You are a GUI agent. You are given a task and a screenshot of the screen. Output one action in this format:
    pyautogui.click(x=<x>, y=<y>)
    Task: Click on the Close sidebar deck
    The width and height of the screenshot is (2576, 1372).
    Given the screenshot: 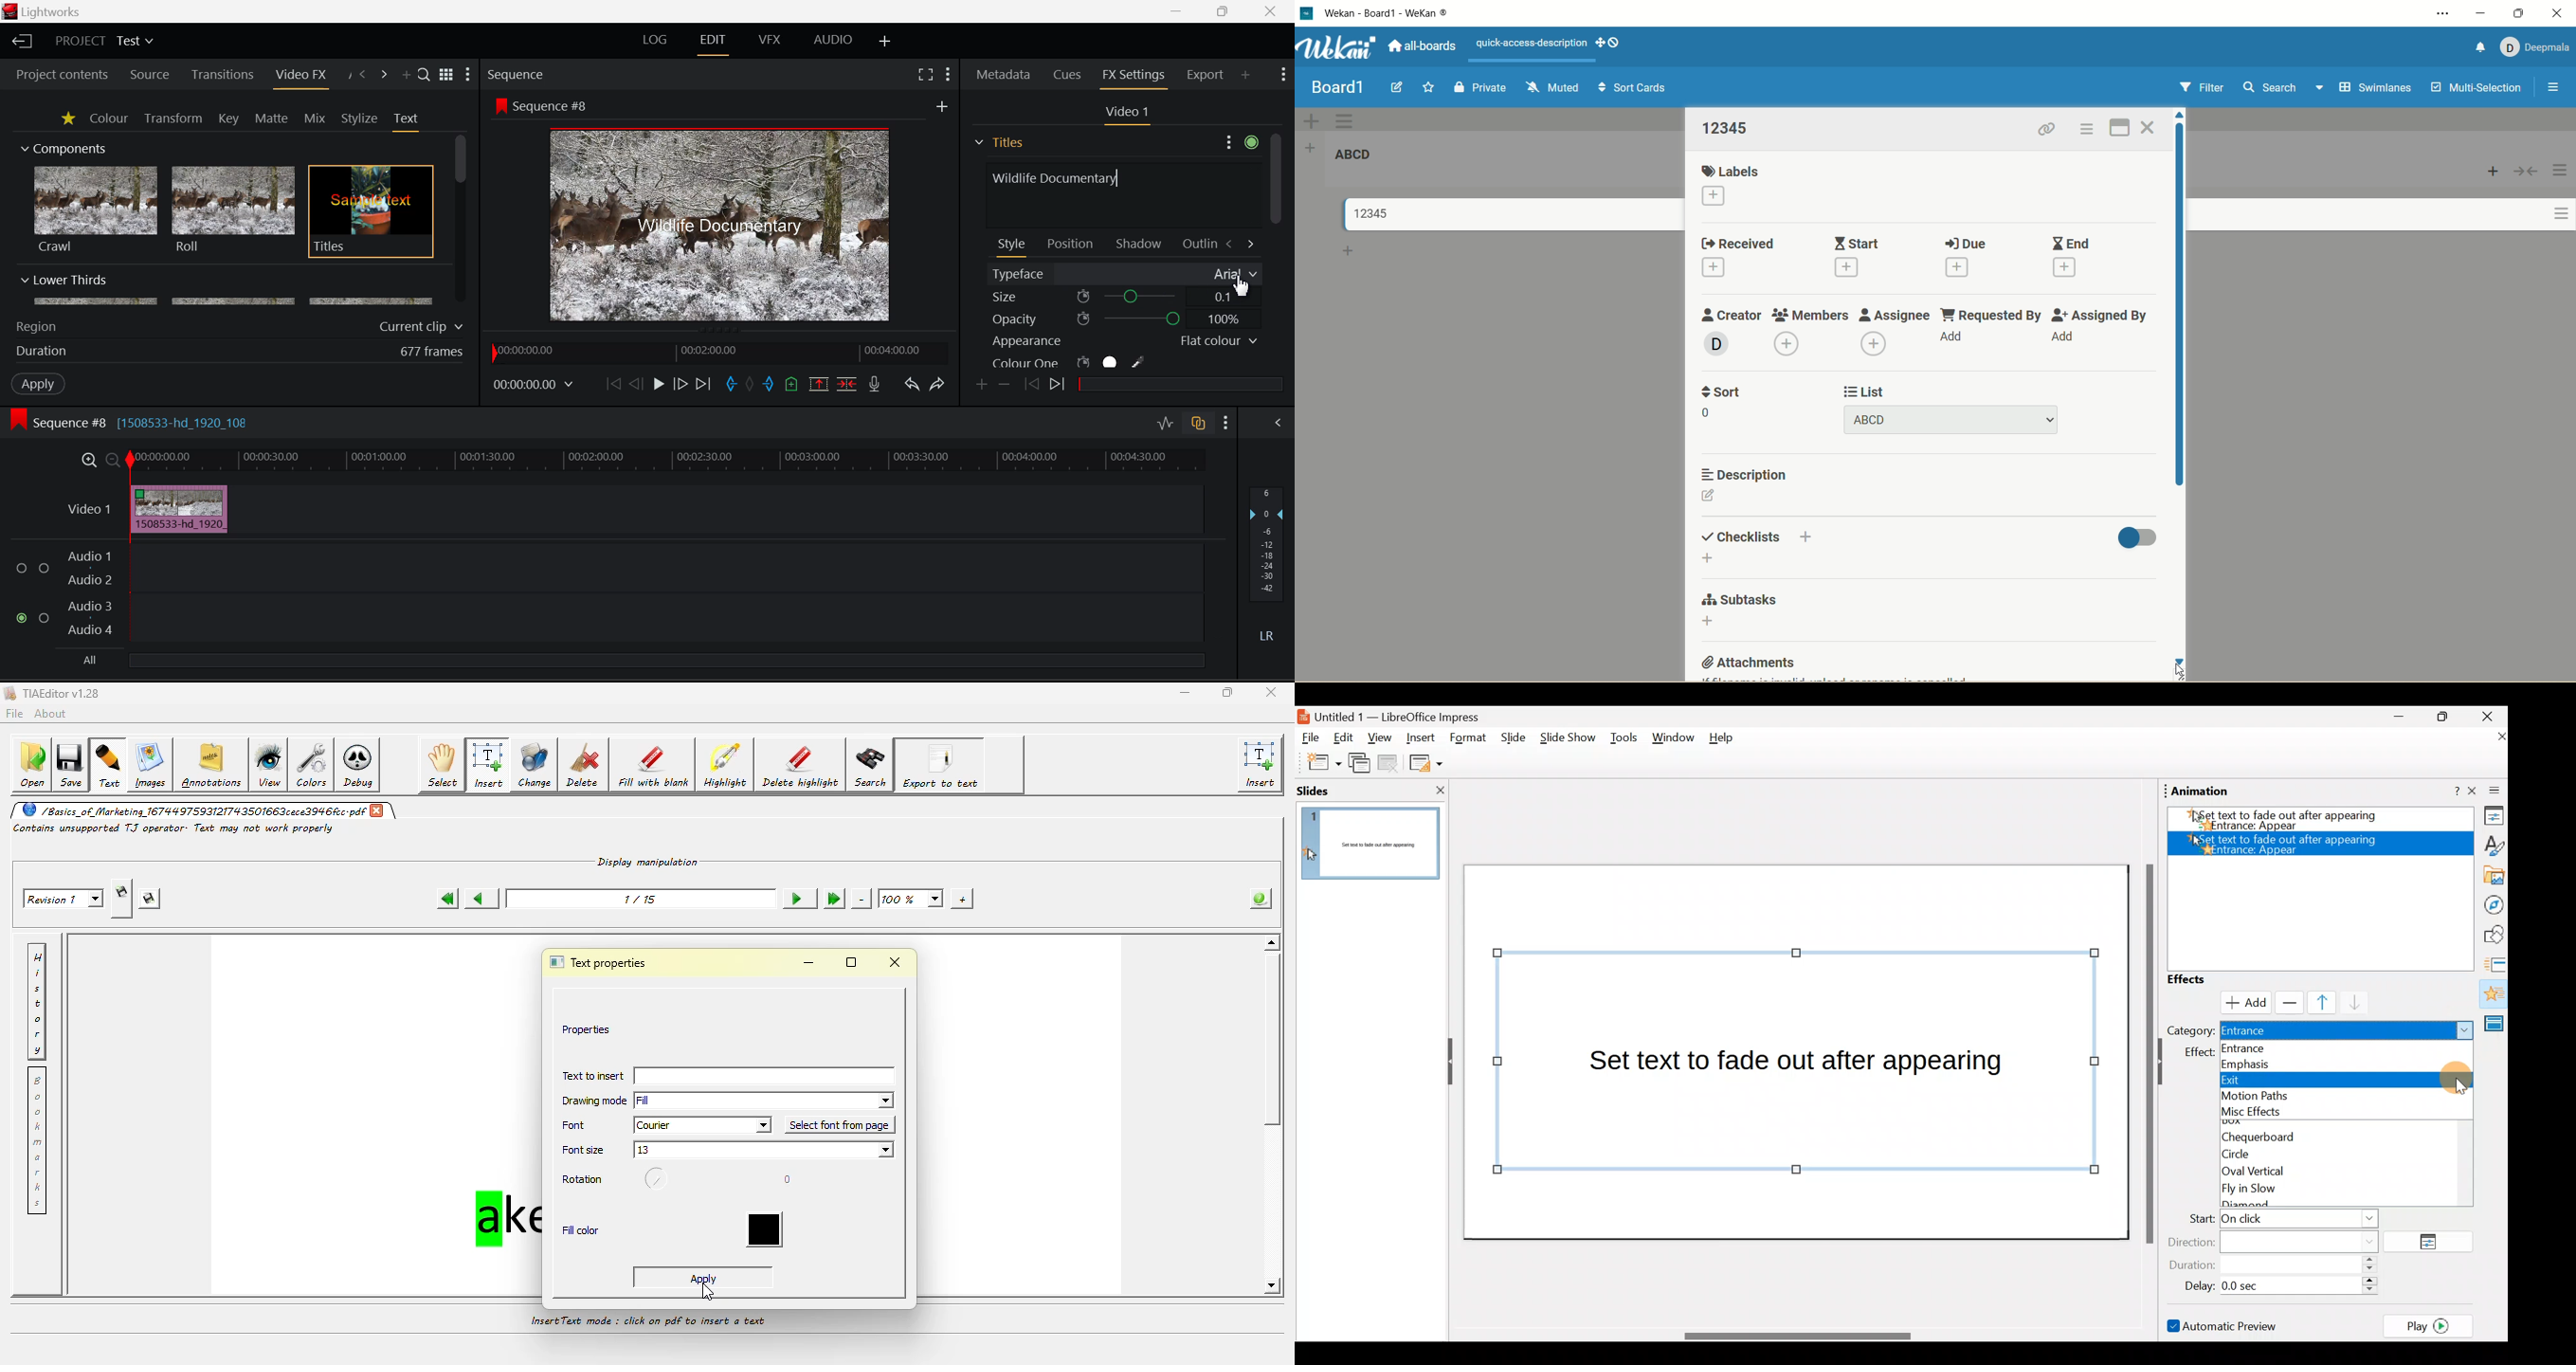 What is the action you would take?
    pyautogui.click(x=2489, y=791)
    